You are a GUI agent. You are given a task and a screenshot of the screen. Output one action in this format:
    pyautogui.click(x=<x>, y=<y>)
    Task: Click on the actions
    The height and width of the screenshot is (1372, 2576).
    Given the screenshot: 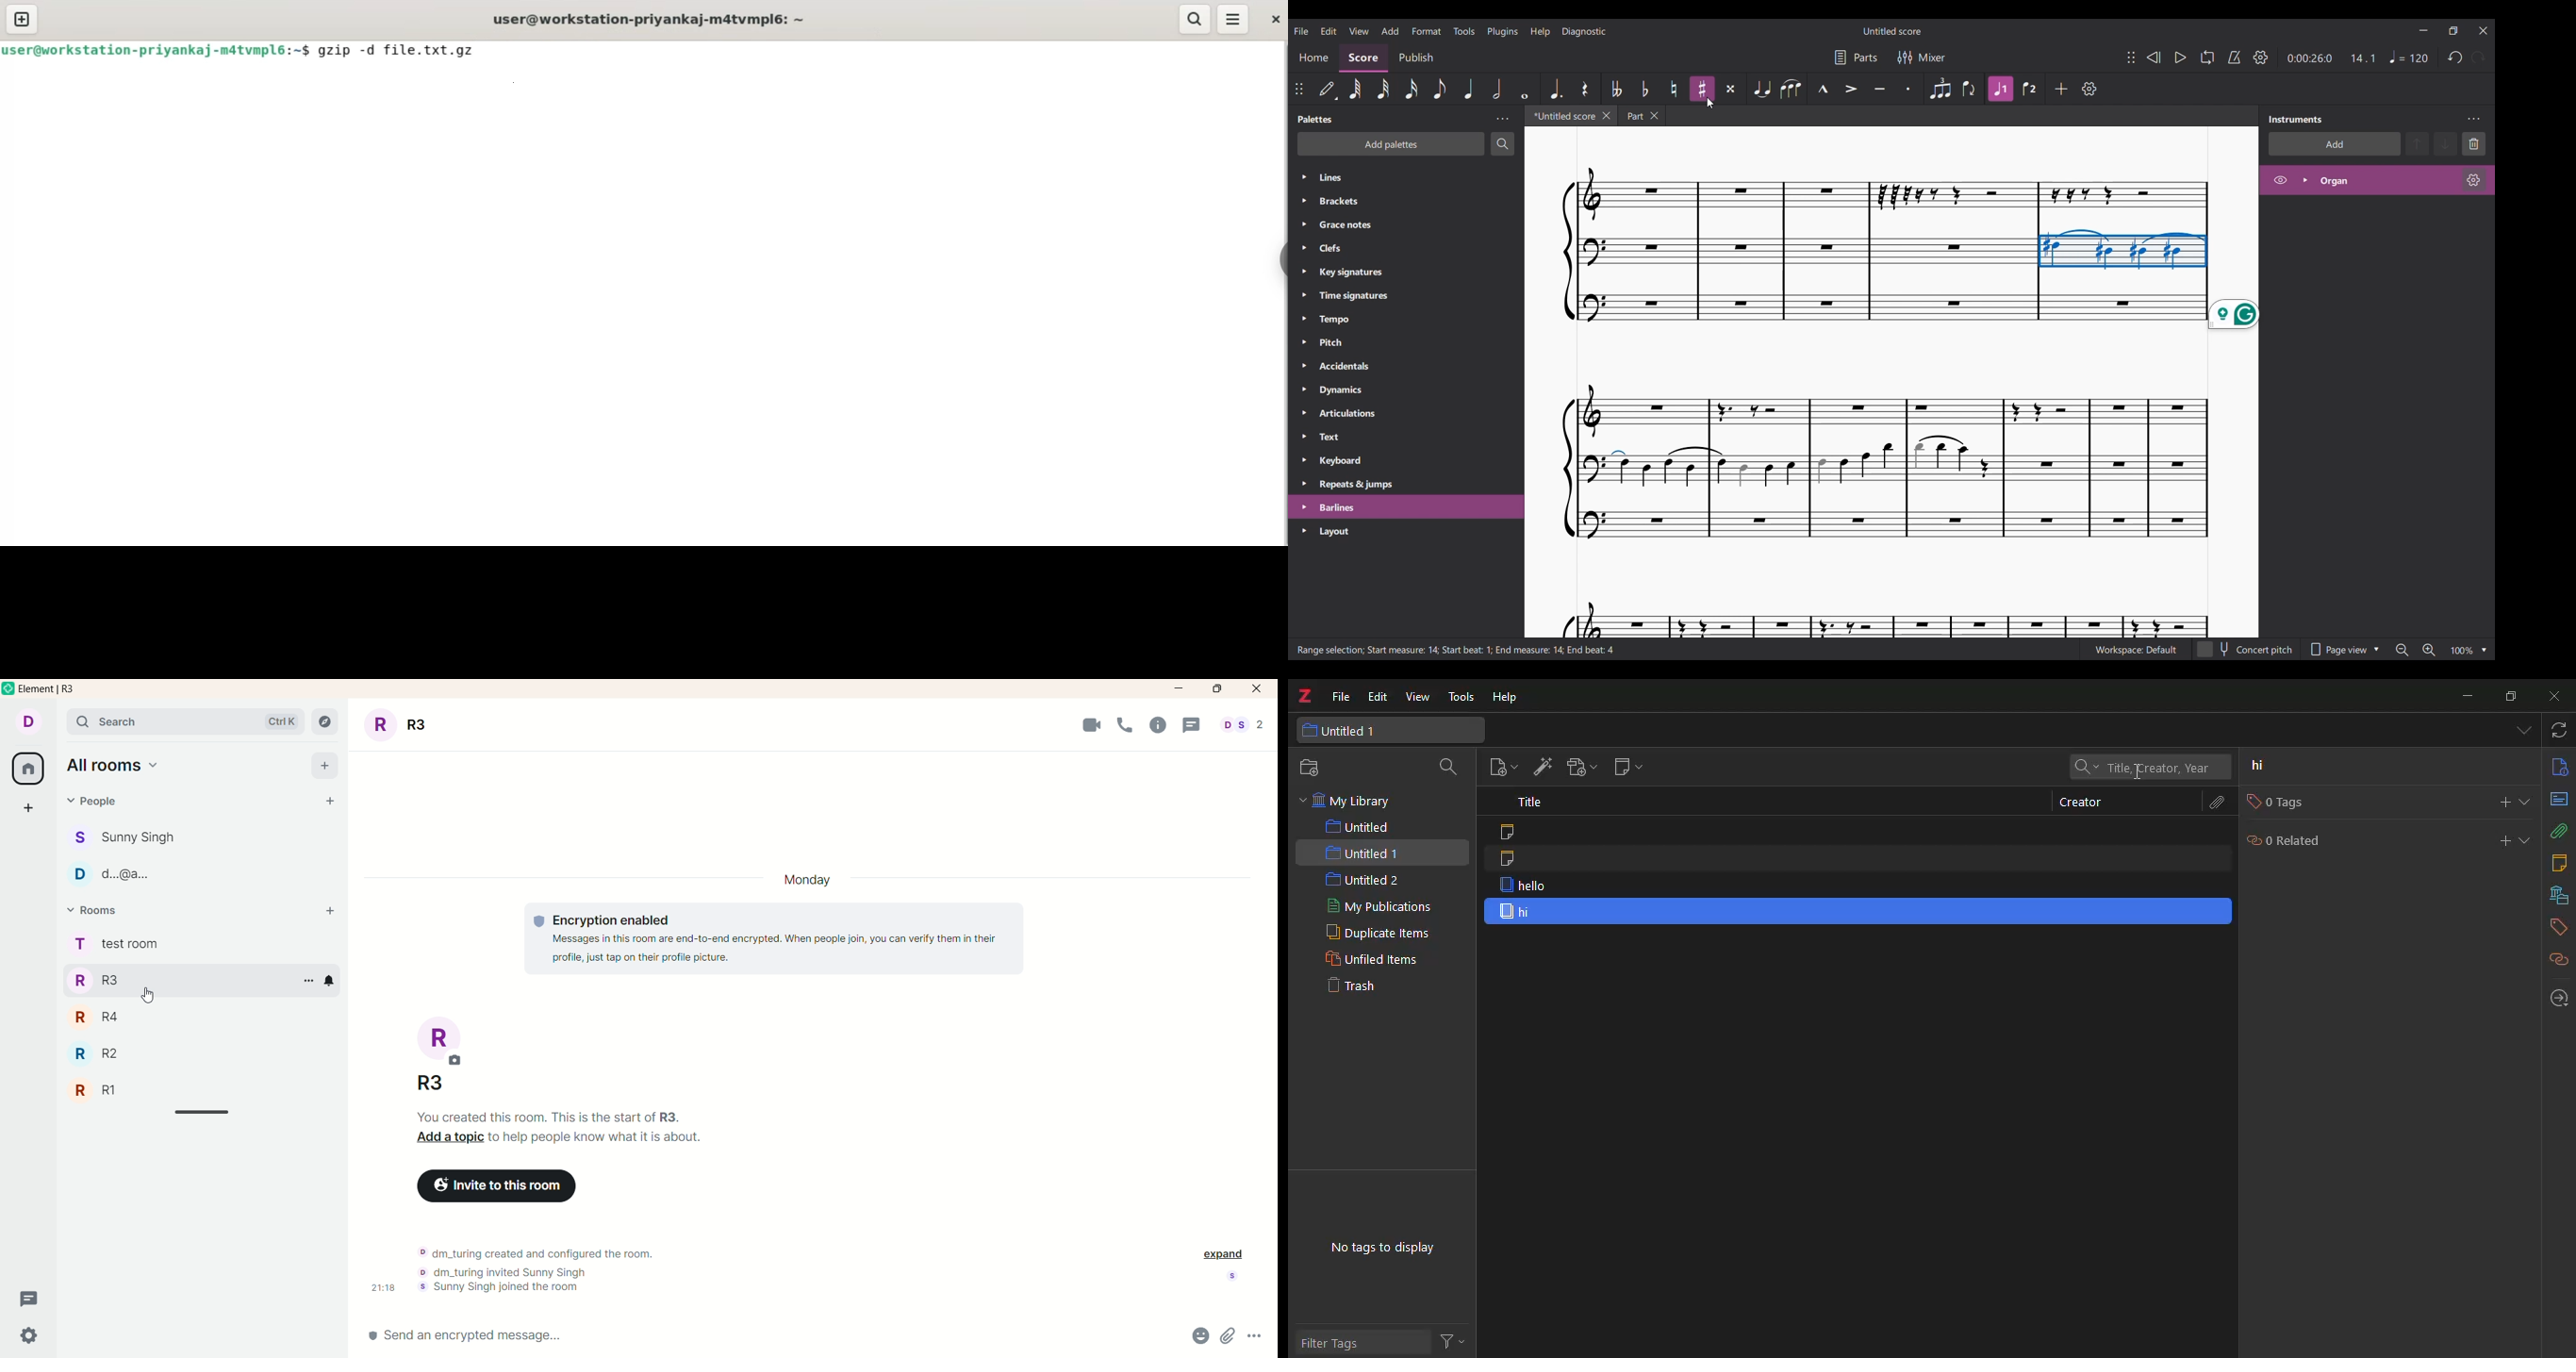 What is the action you would take?
    pyautogui.click(x=1451, y=1339)
    